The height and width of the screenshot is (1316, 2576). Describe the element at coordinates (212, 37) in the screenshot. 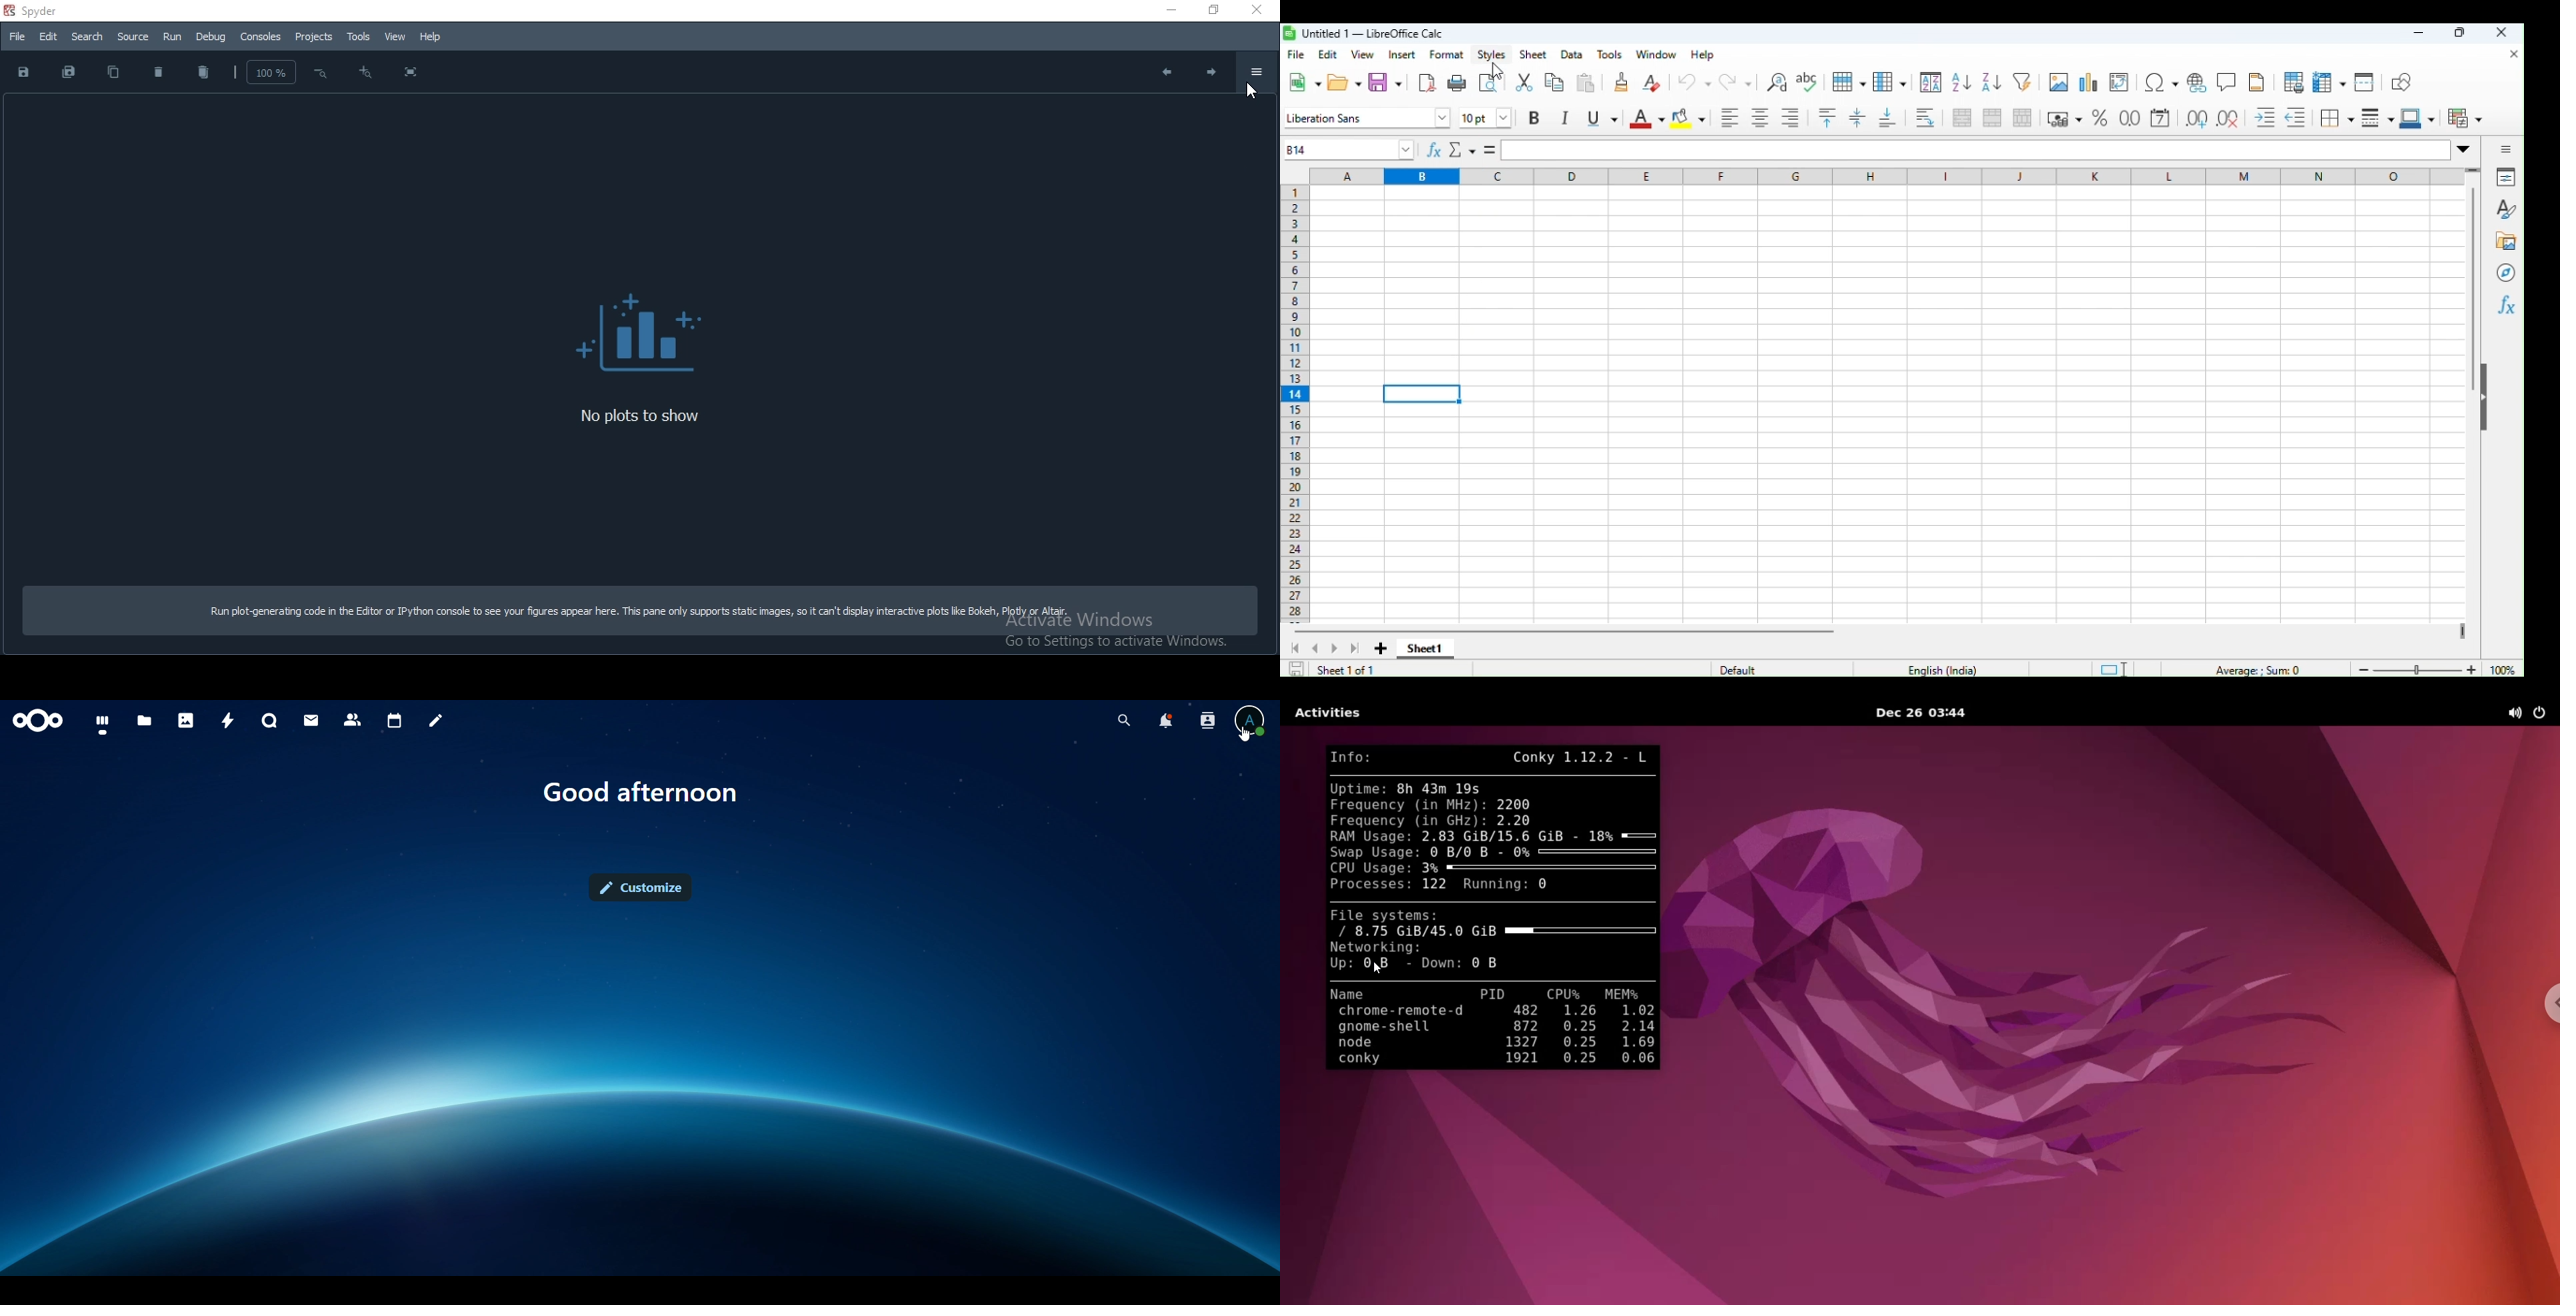

I see `Debug` at that location.